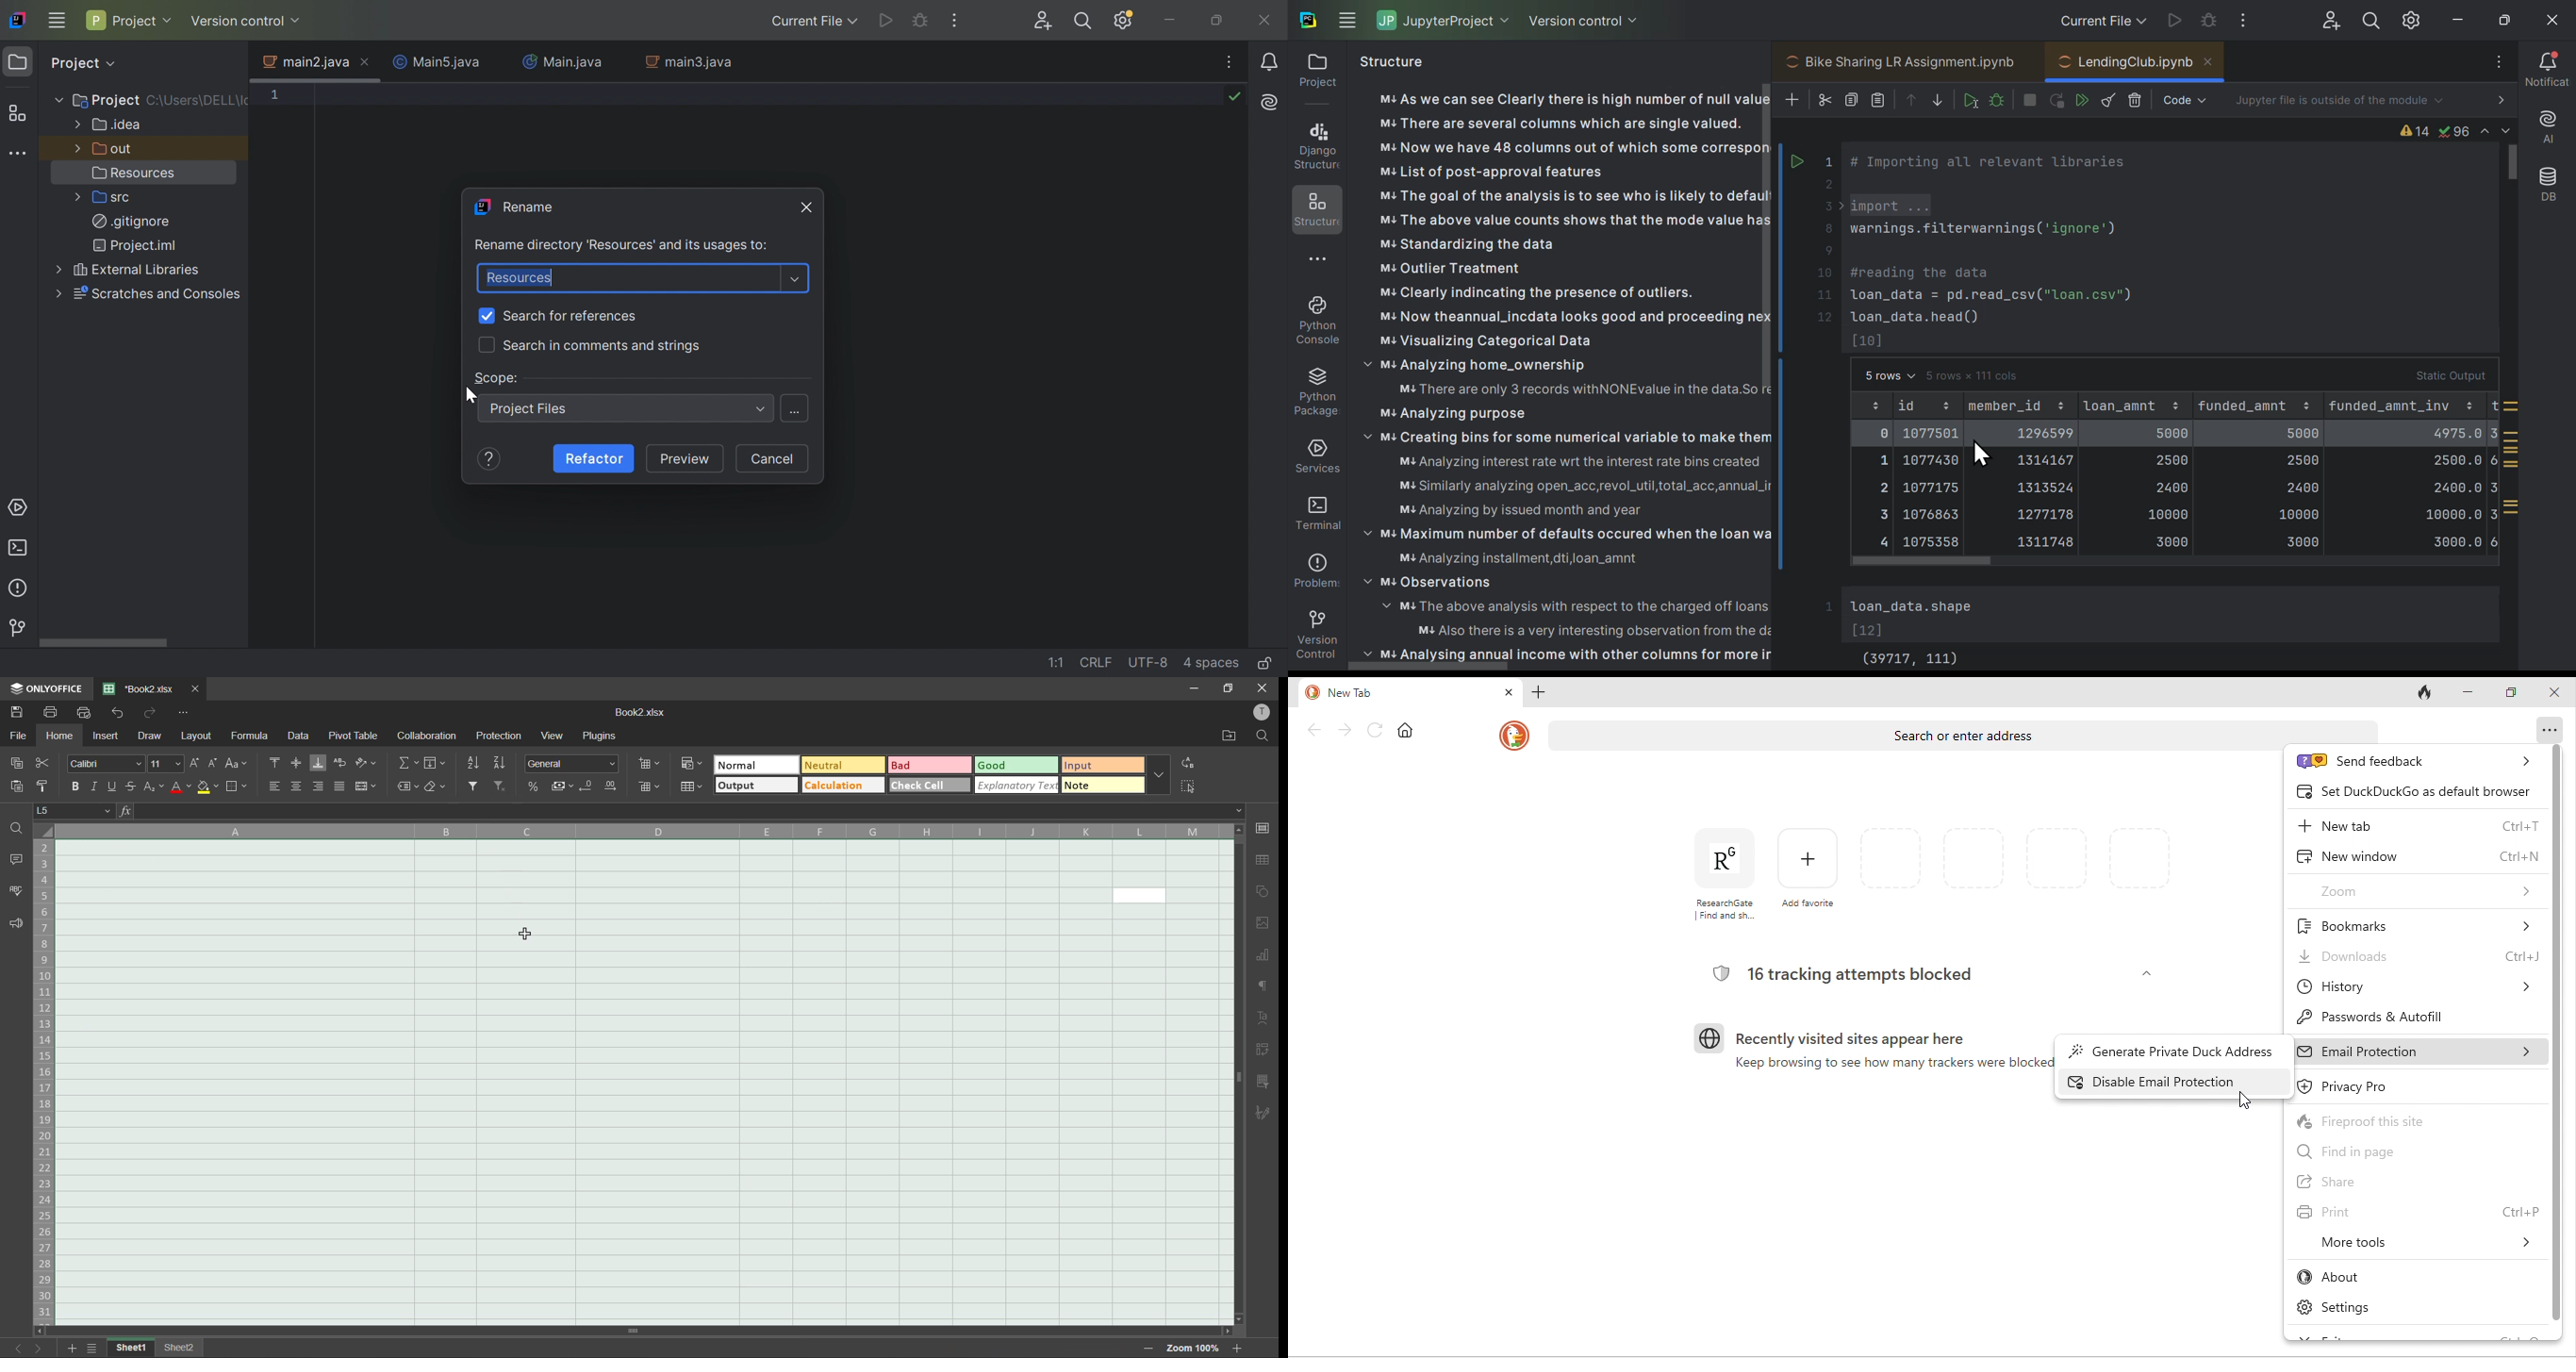 The image size is (2576, 1372). I want to click on increase decimal, so click(610, 786).